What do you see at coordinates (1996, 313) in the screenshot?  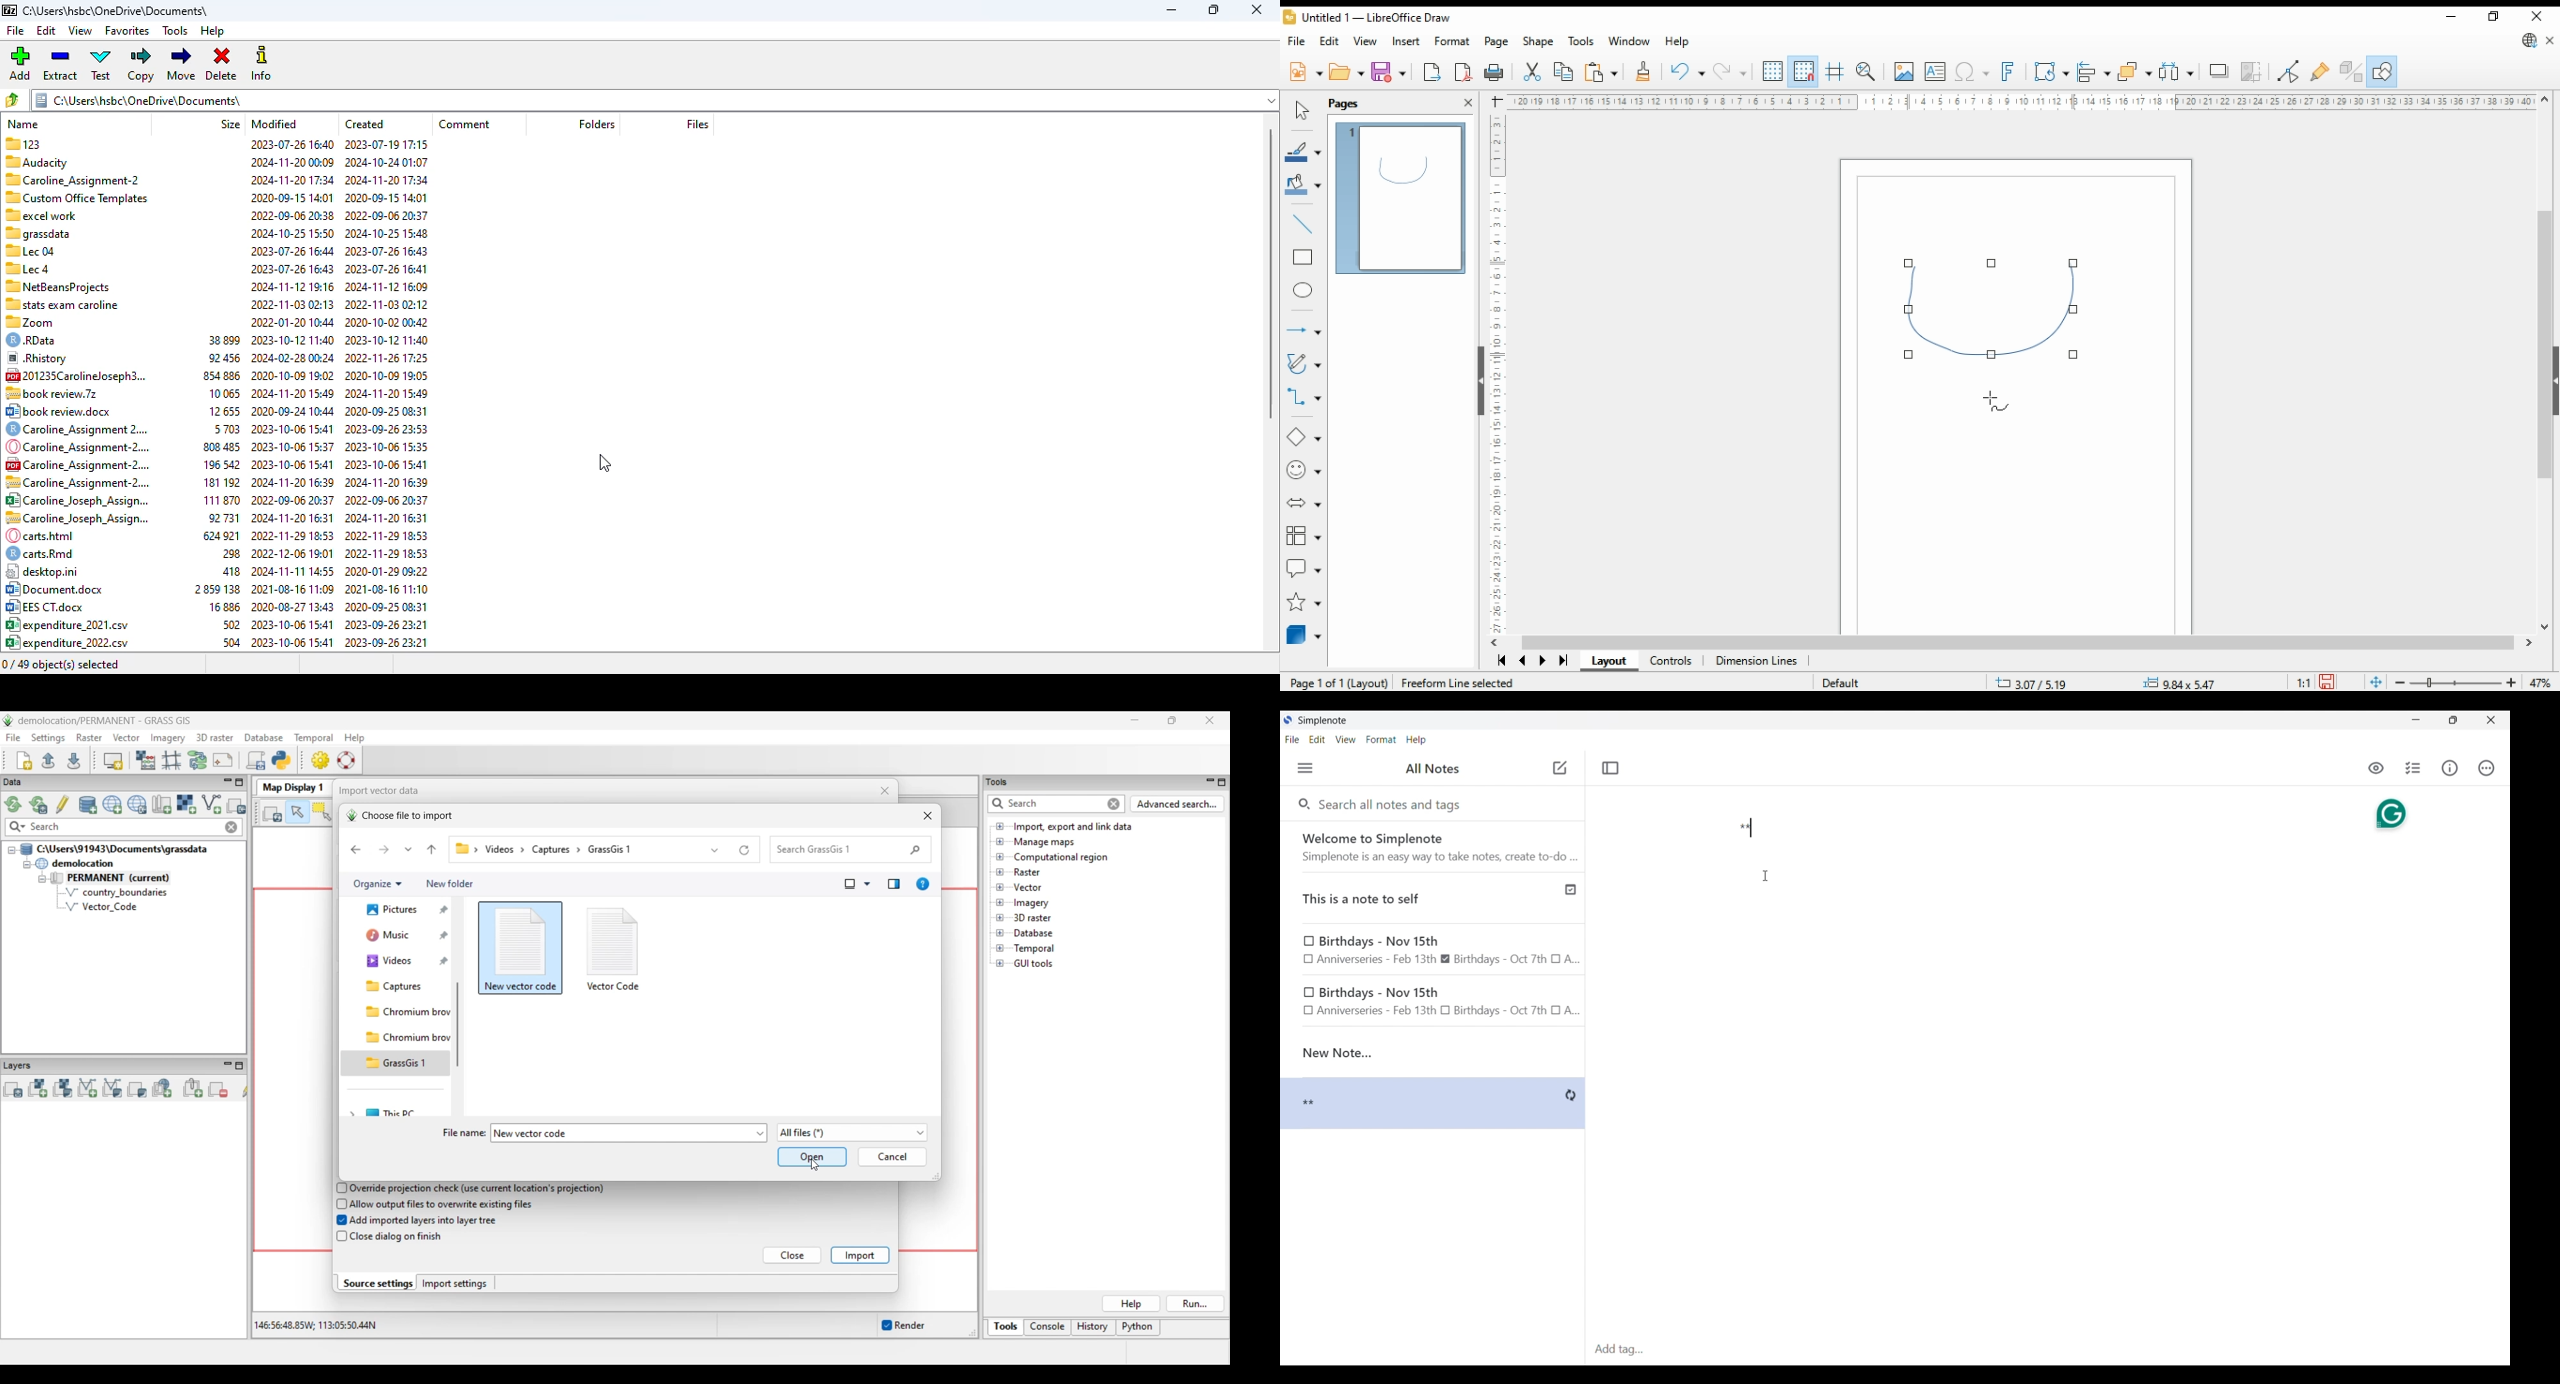 I see `shape` at bounding box center [1996, 313].